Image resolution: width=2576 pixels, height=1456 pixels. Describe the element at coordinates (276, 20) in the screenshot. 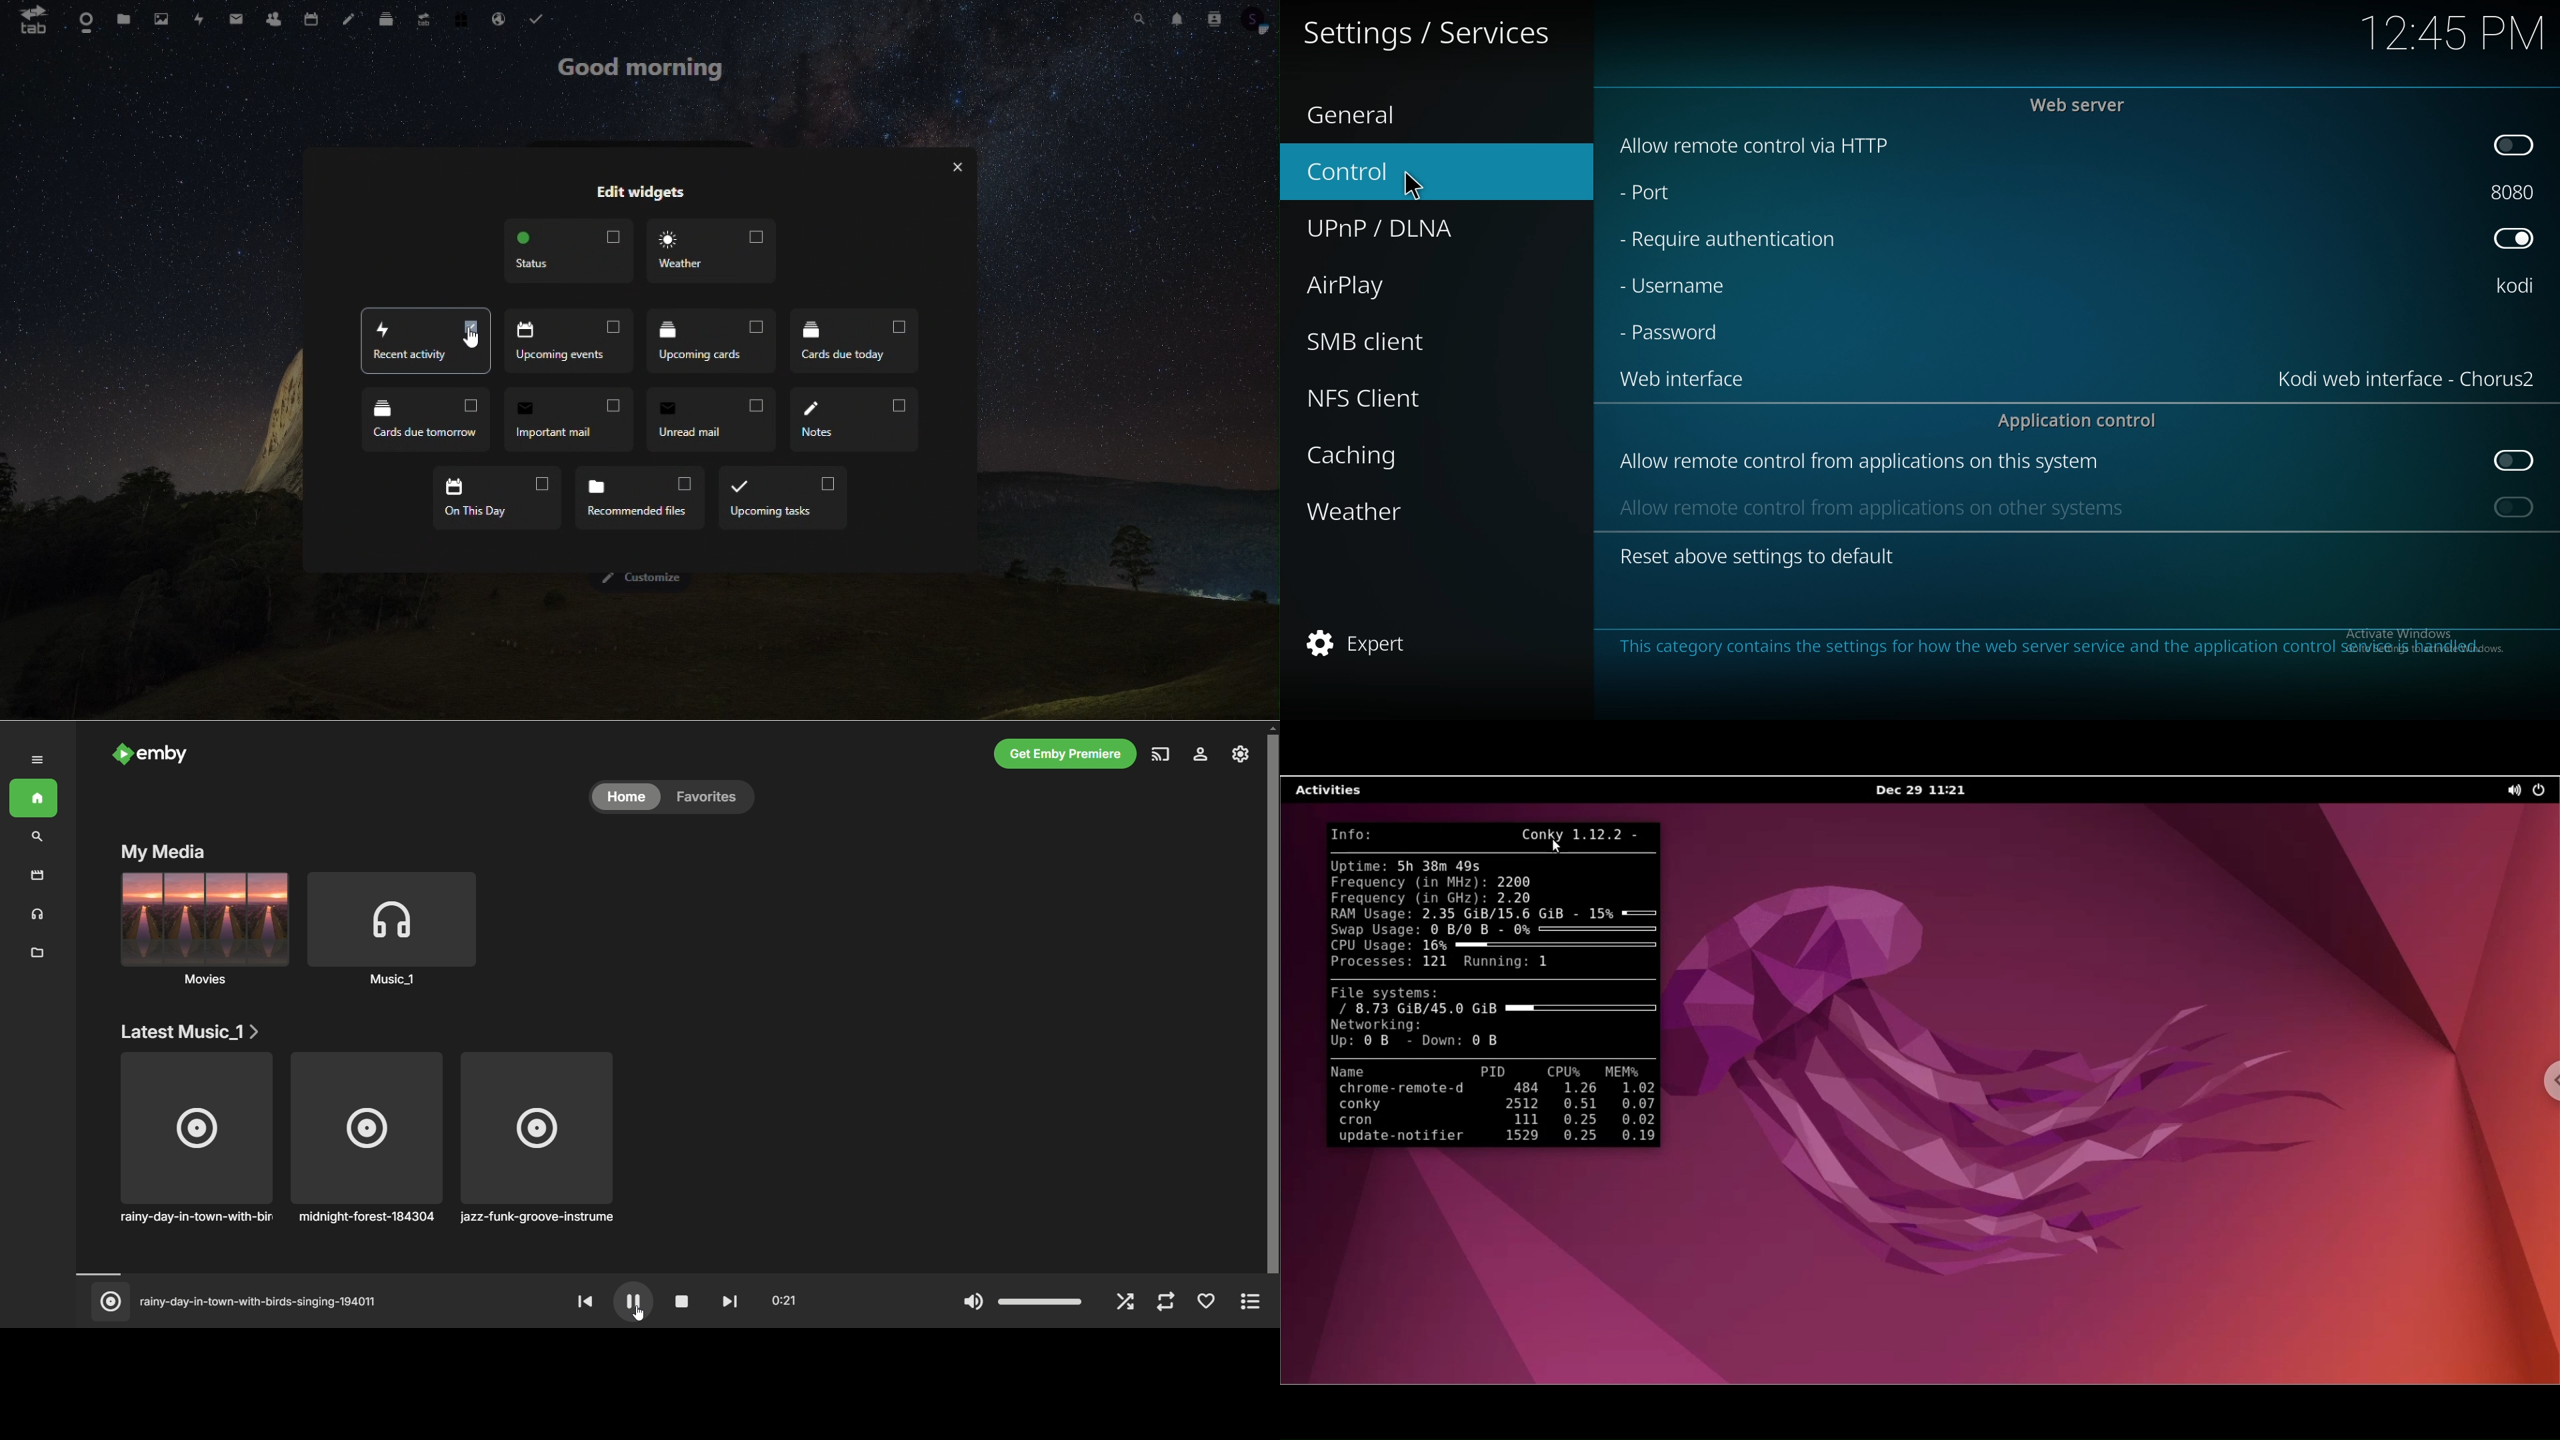

I see `contacts` at that location.